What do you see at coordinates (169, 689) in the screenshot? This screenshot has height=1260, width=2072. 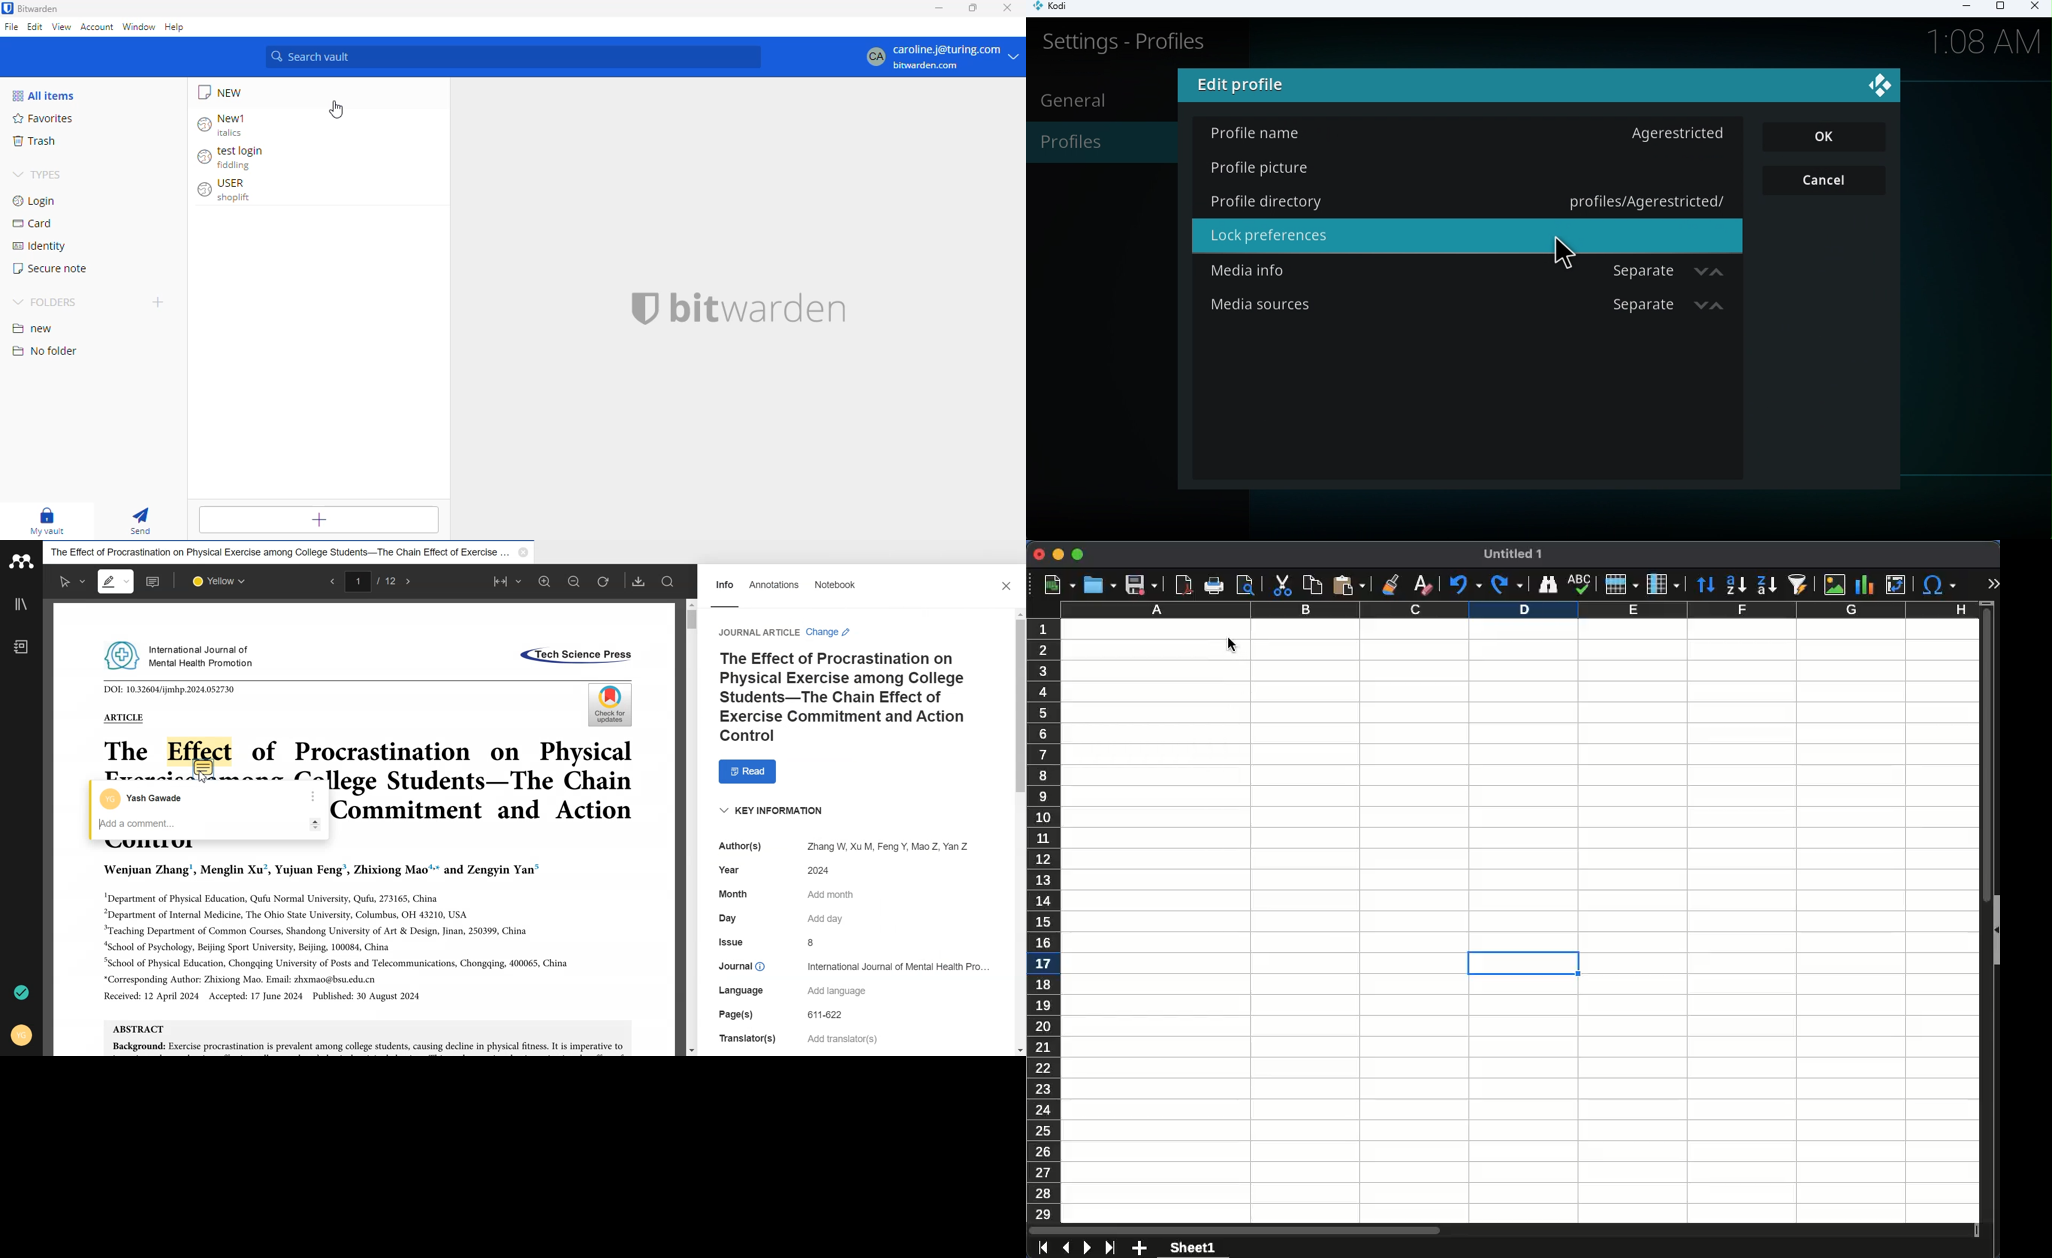 I see `DOI: 10.32604/ijmhp.2024.052730` at bounding box center [169, 689].